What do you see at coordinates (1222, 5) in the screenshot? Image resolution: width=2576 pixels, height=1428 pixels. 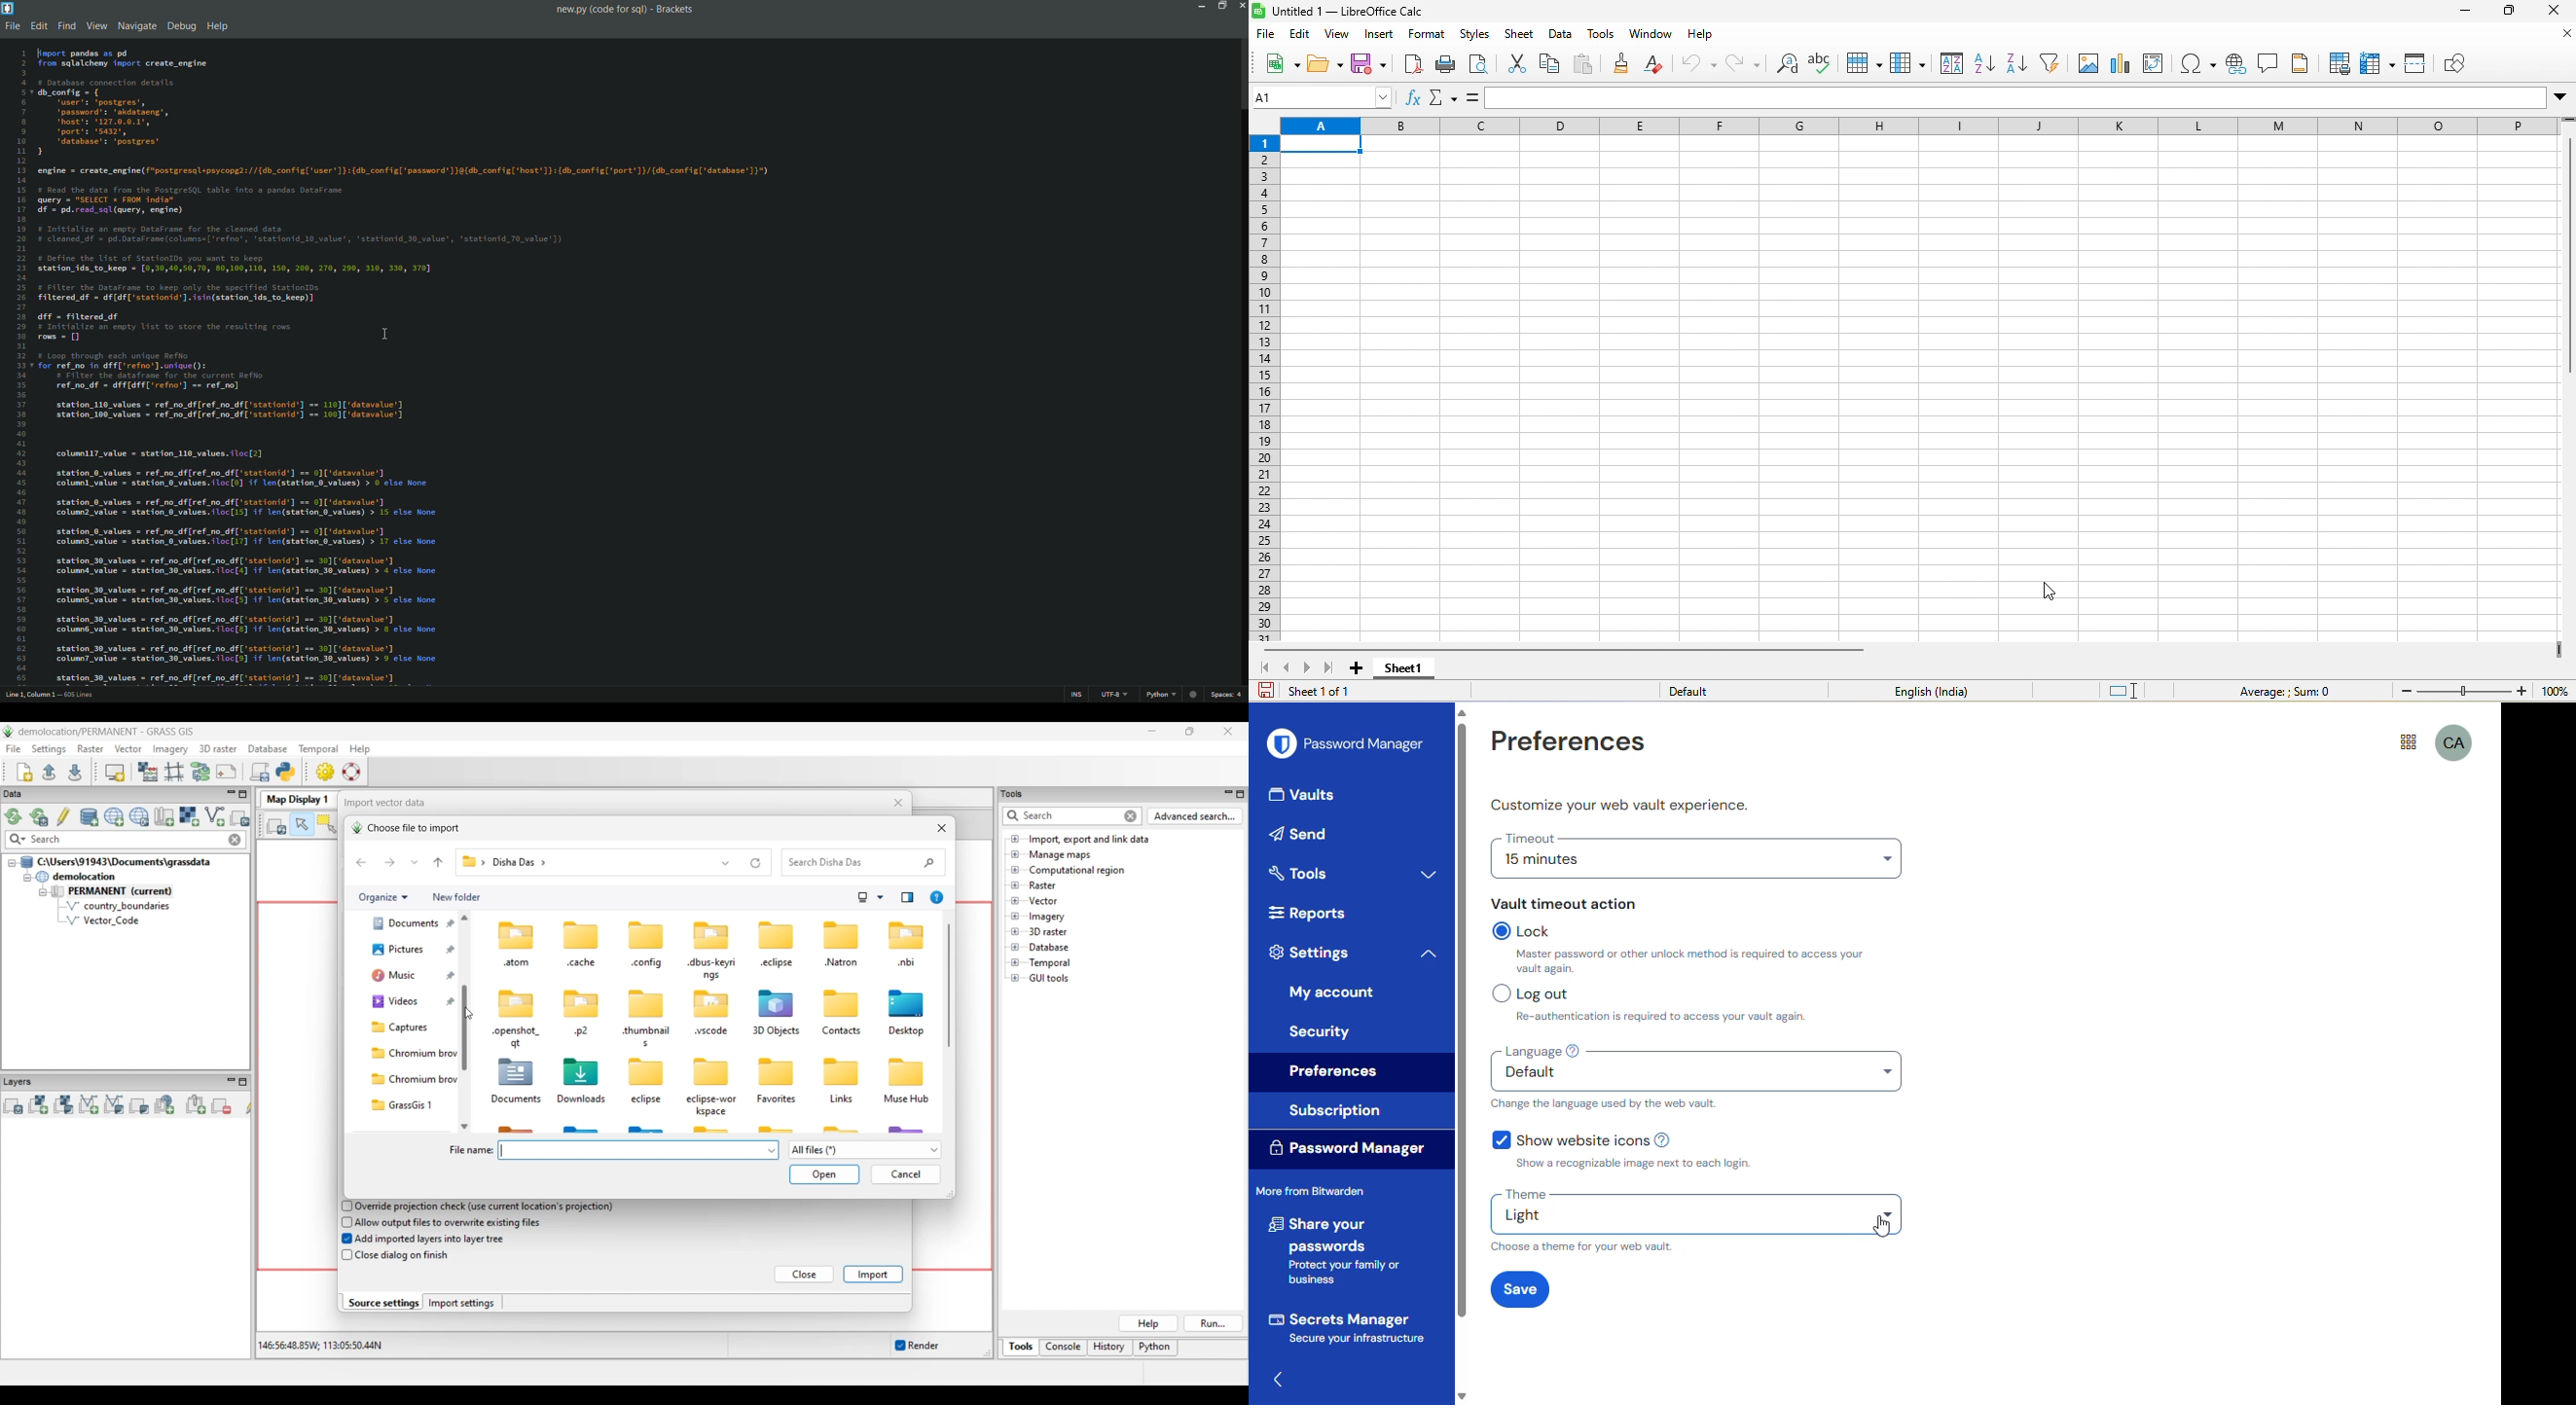 I see `maximize` at bounding box center [1222, 5].